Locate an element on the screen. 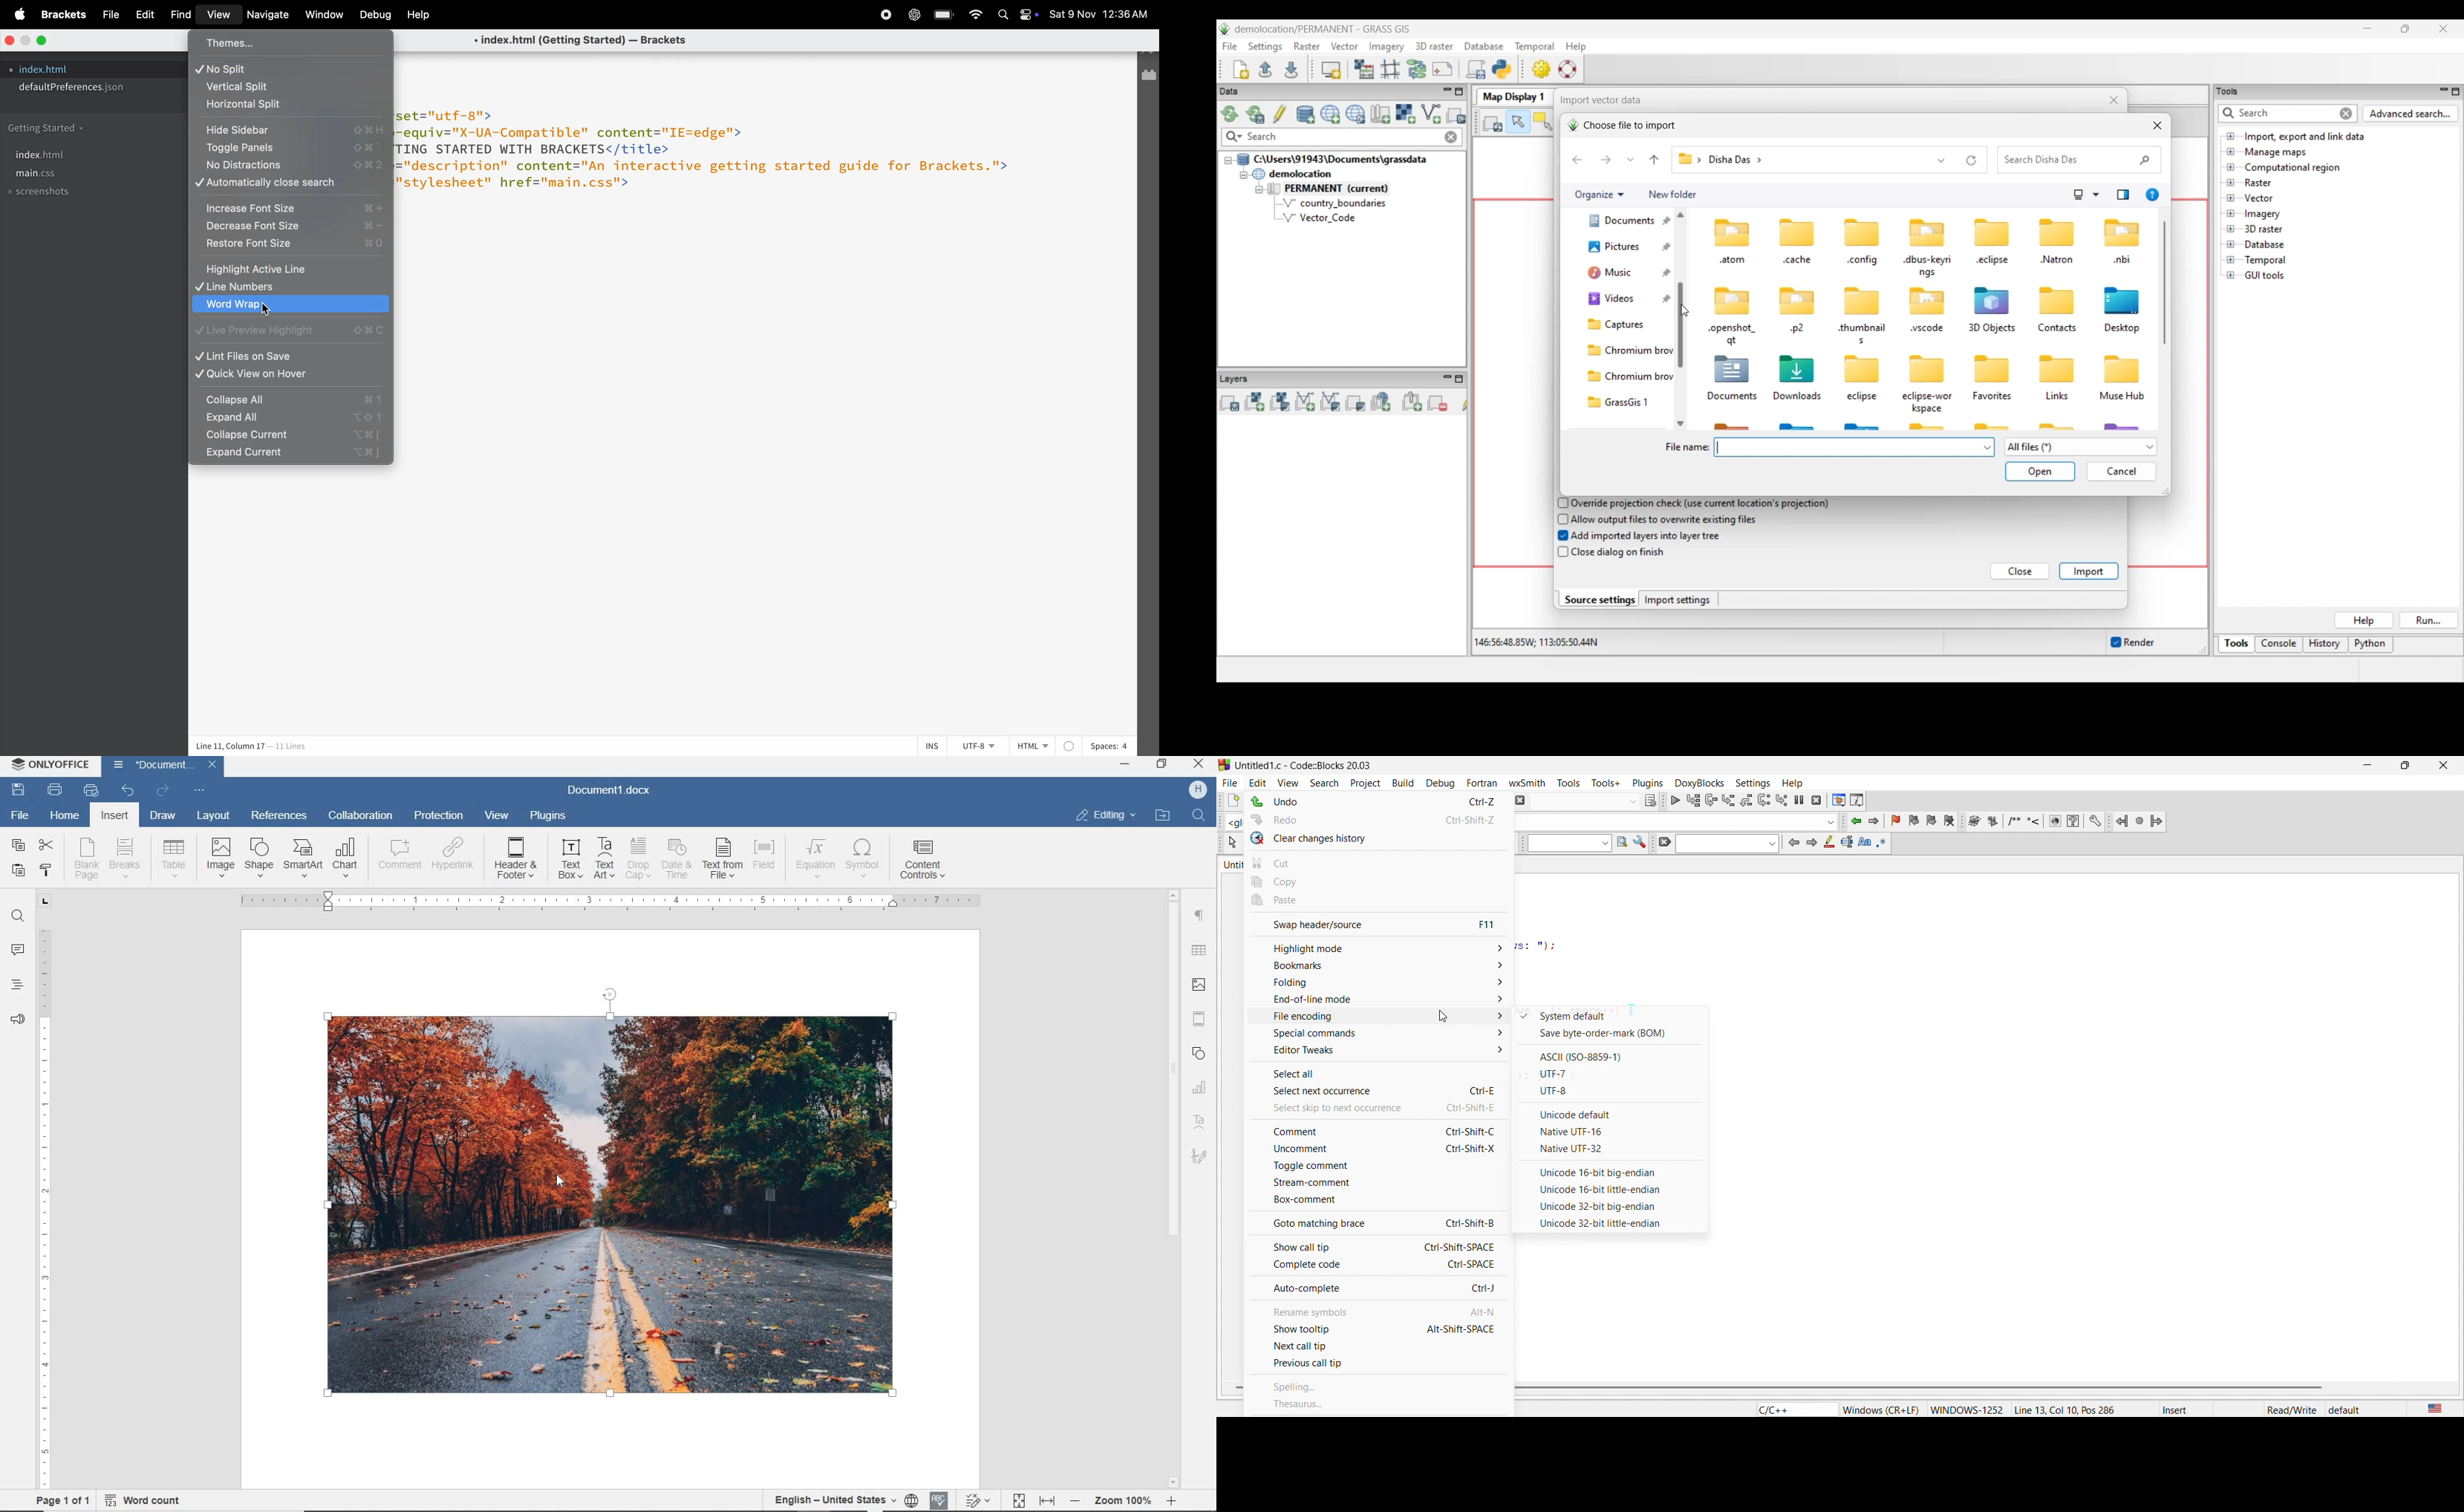 The image size is (2464, 1512). Native UTF-32 is located at coordinates (1611, 1150).